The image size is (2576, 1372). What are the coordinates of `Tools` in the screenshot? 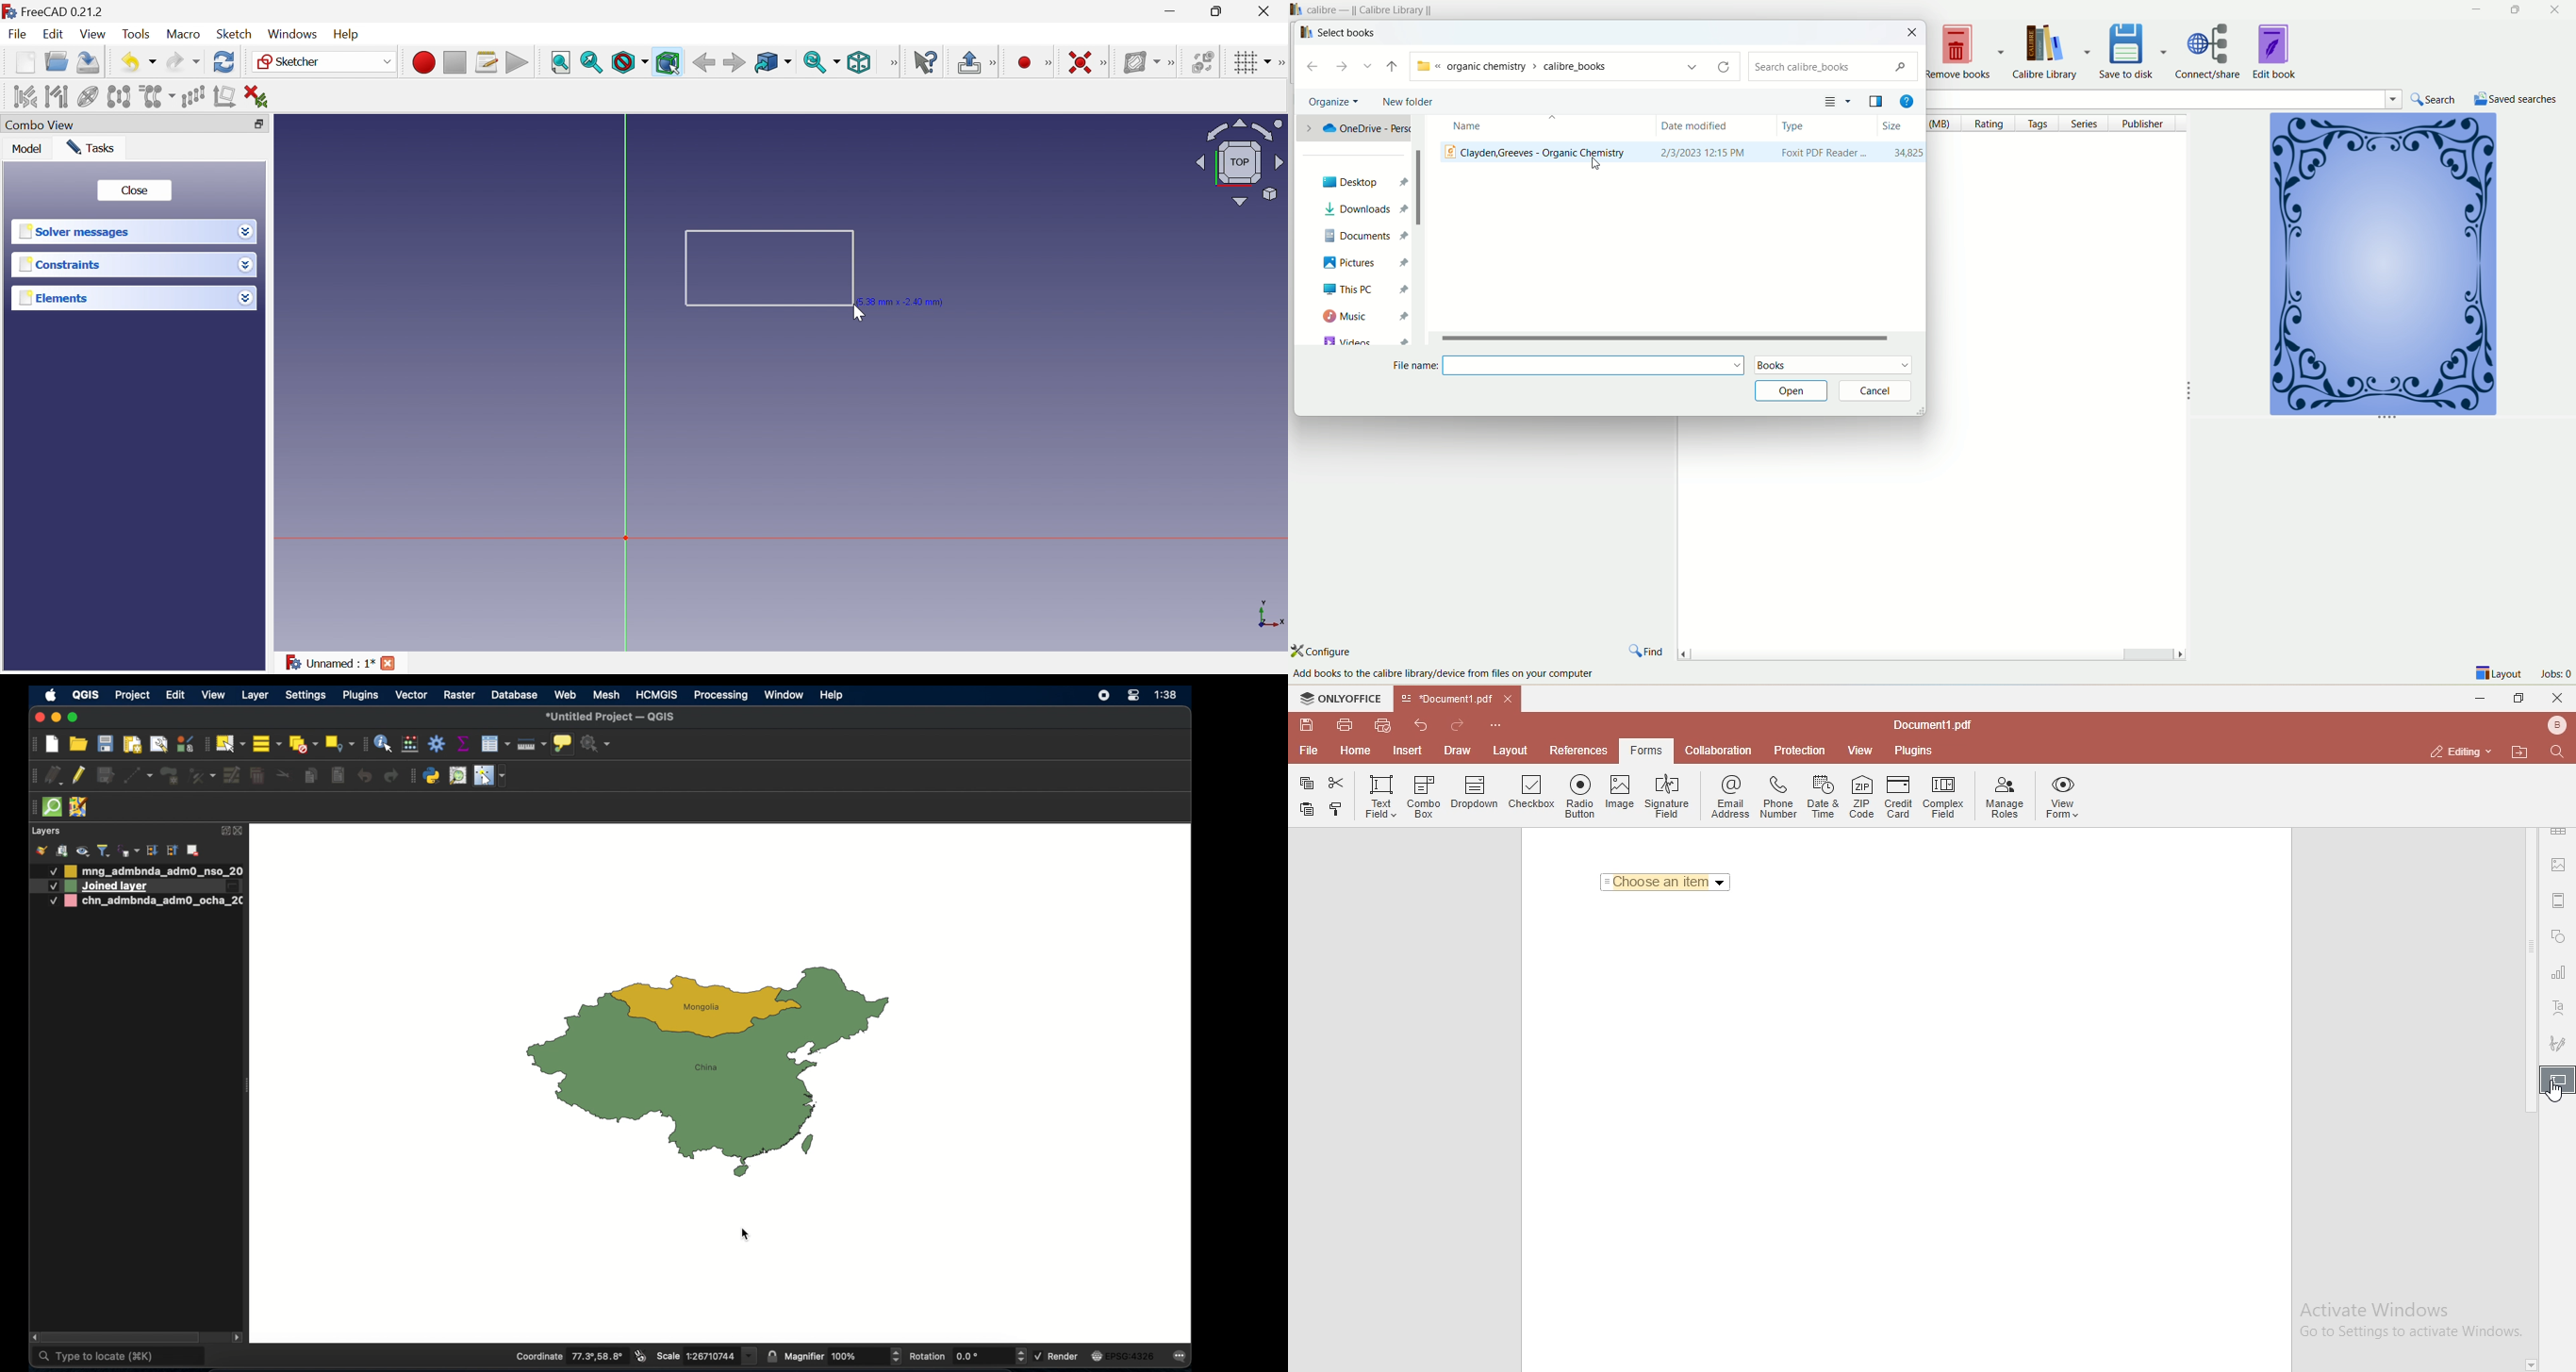 It's located at (136, 35).